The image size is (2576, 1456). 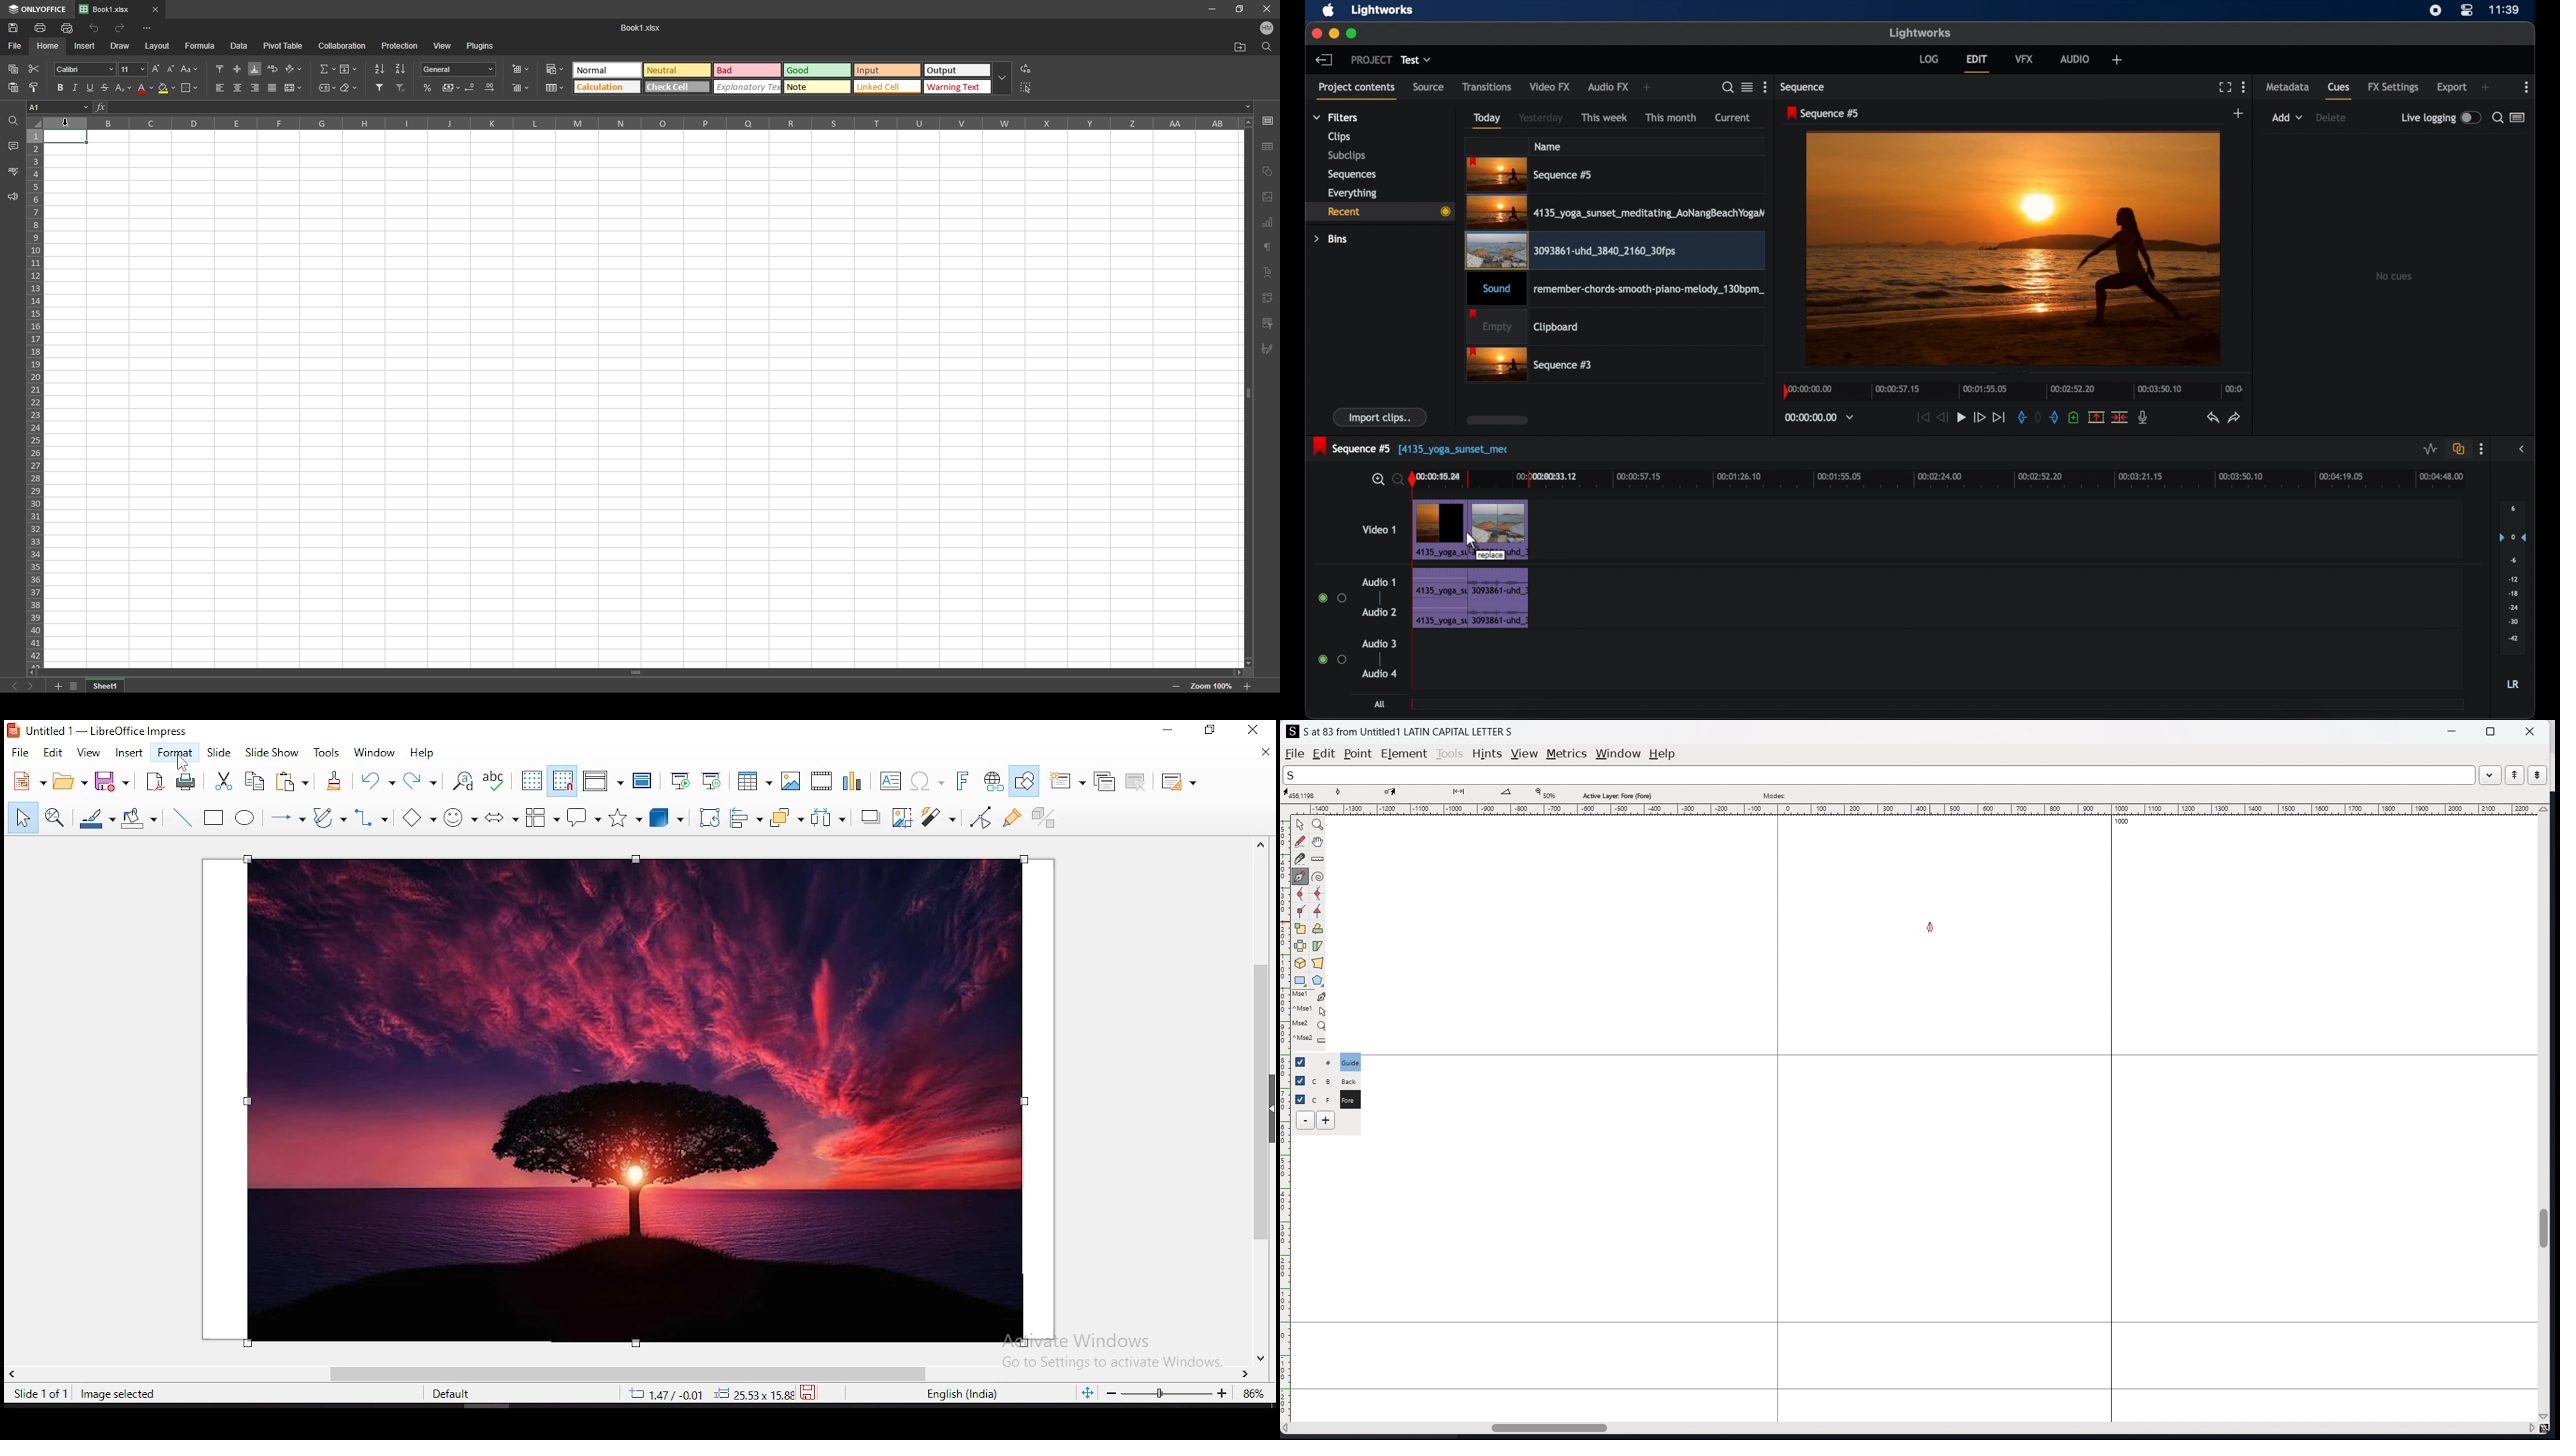 What do you see at coordinates (1947, 480) in the screenshot?
I see `timeline scale` at bounding box center [1947, 480].